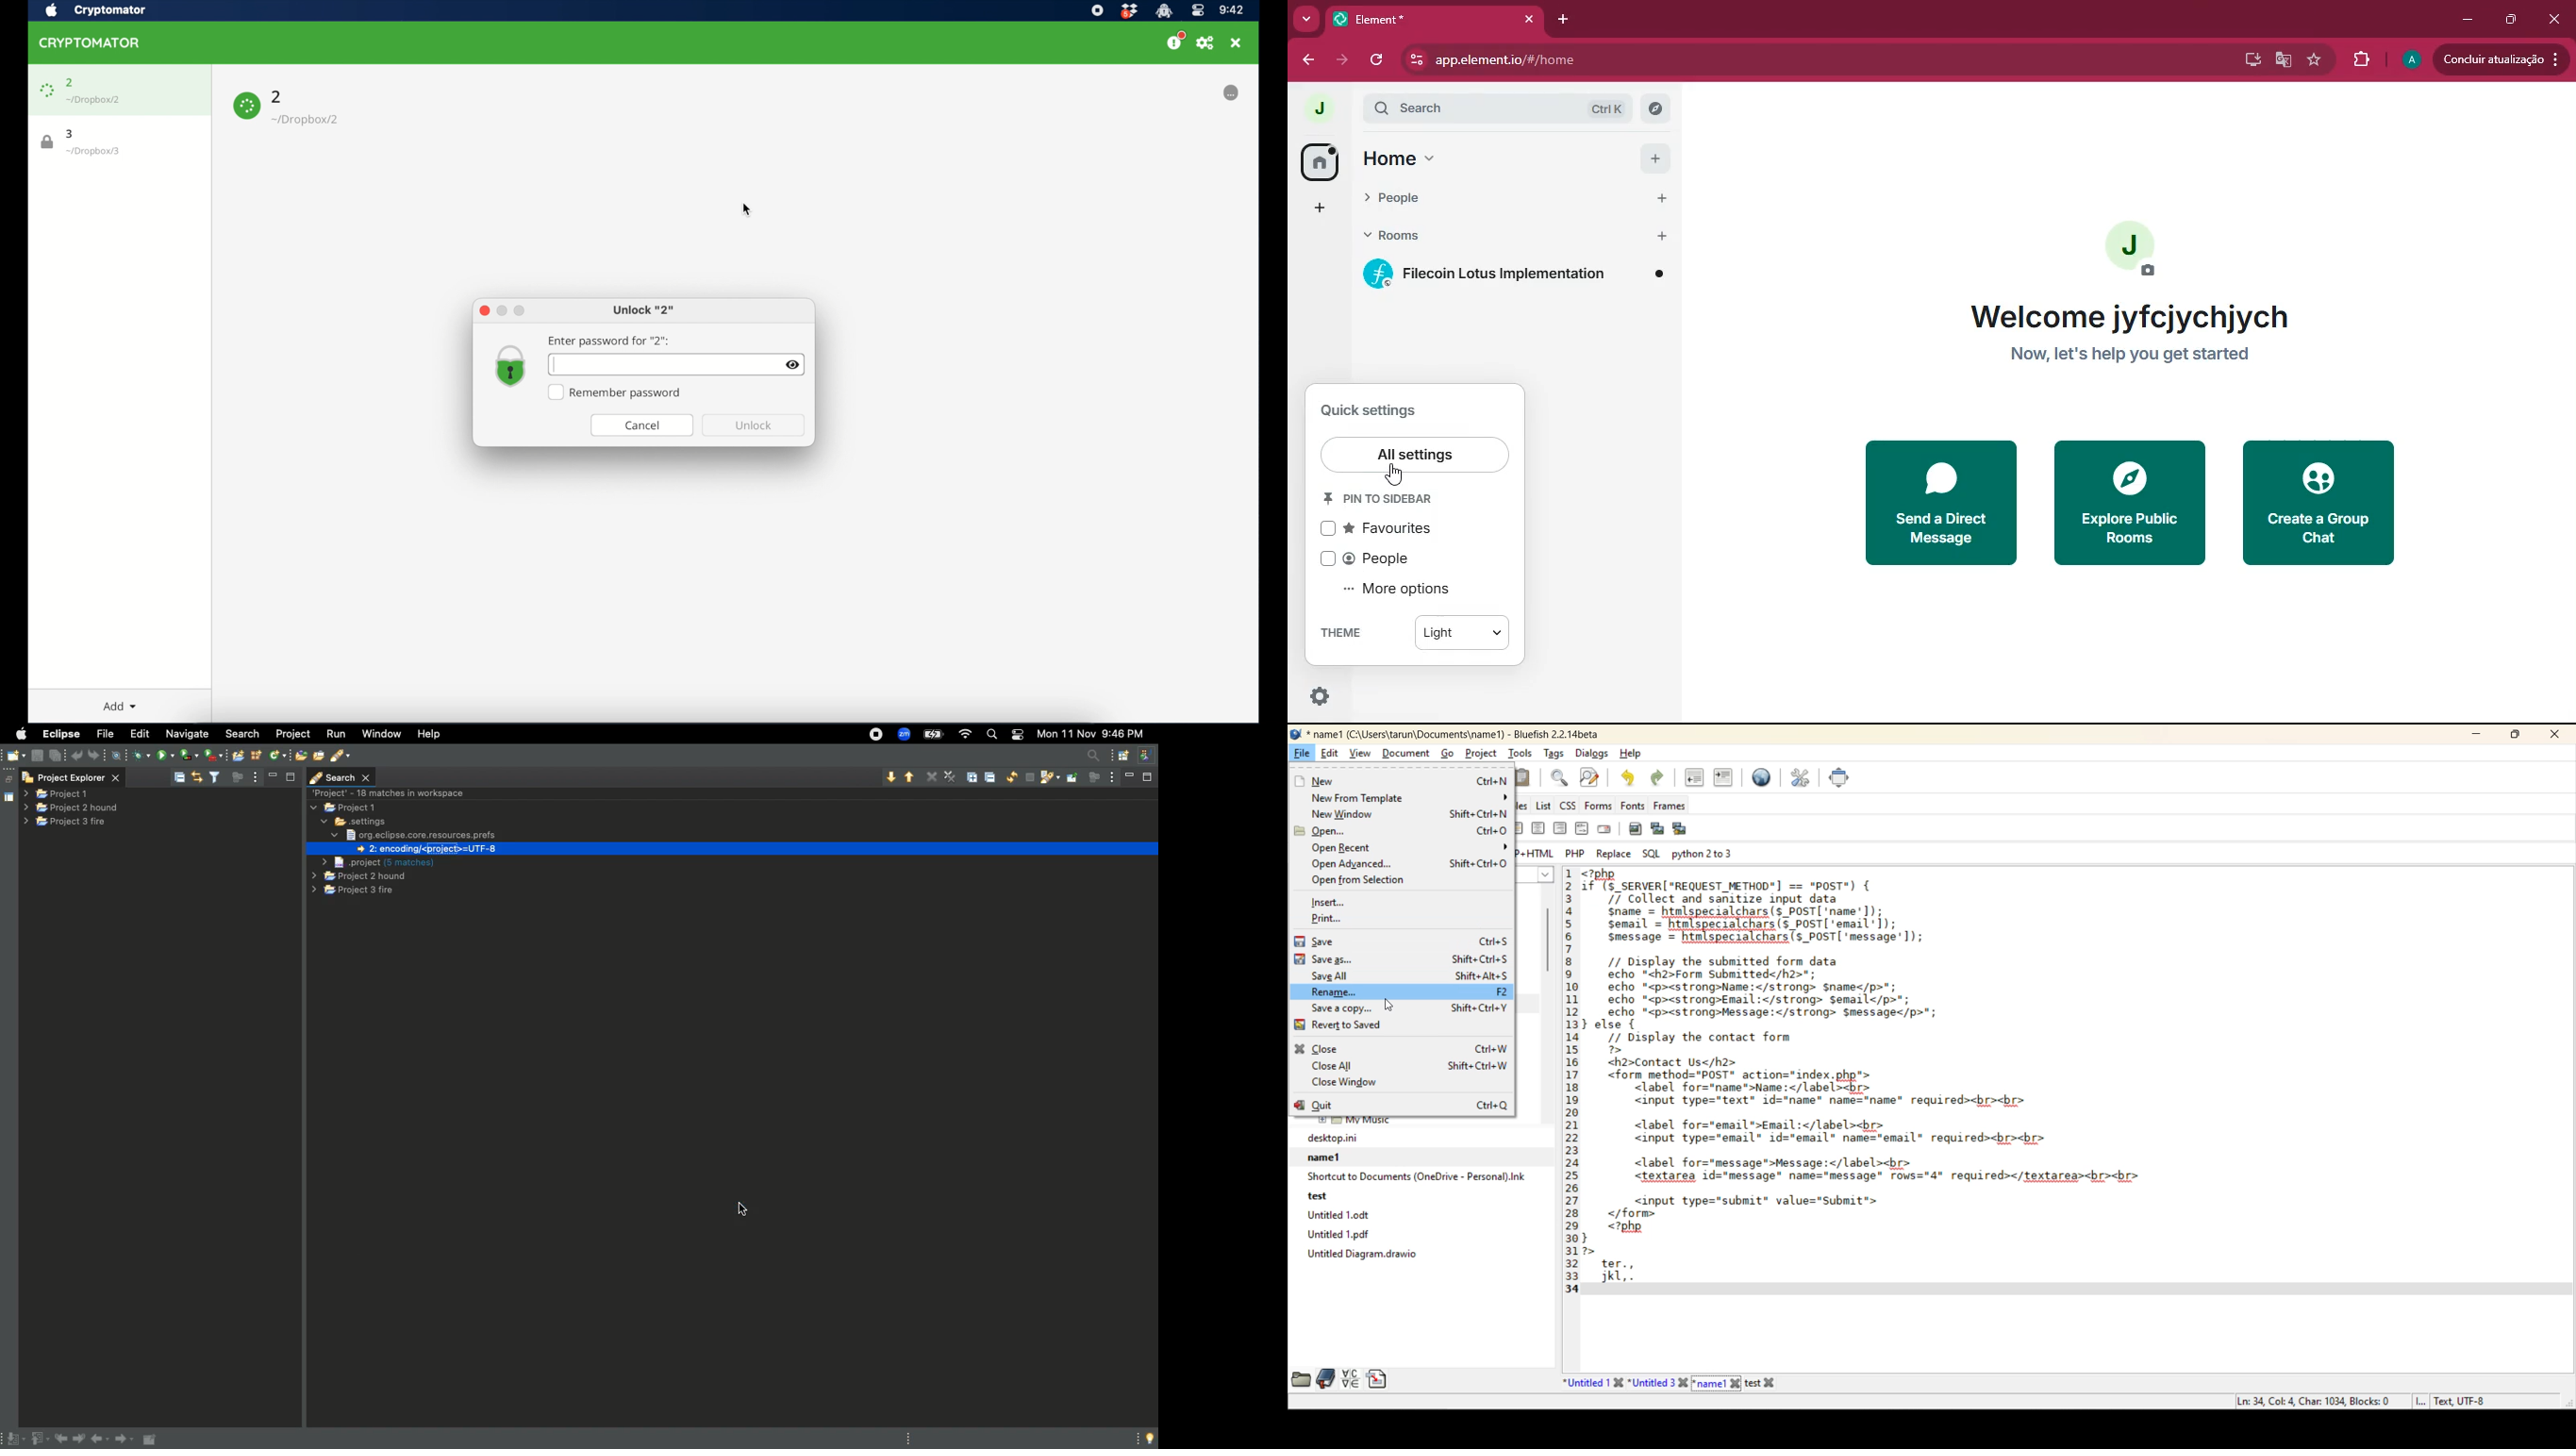 This screenshot has width=2576, height=1456. What do you see at coordinates (1724, 780) in the screenshot?
I see `indent` at bounding box center [1724, 780].